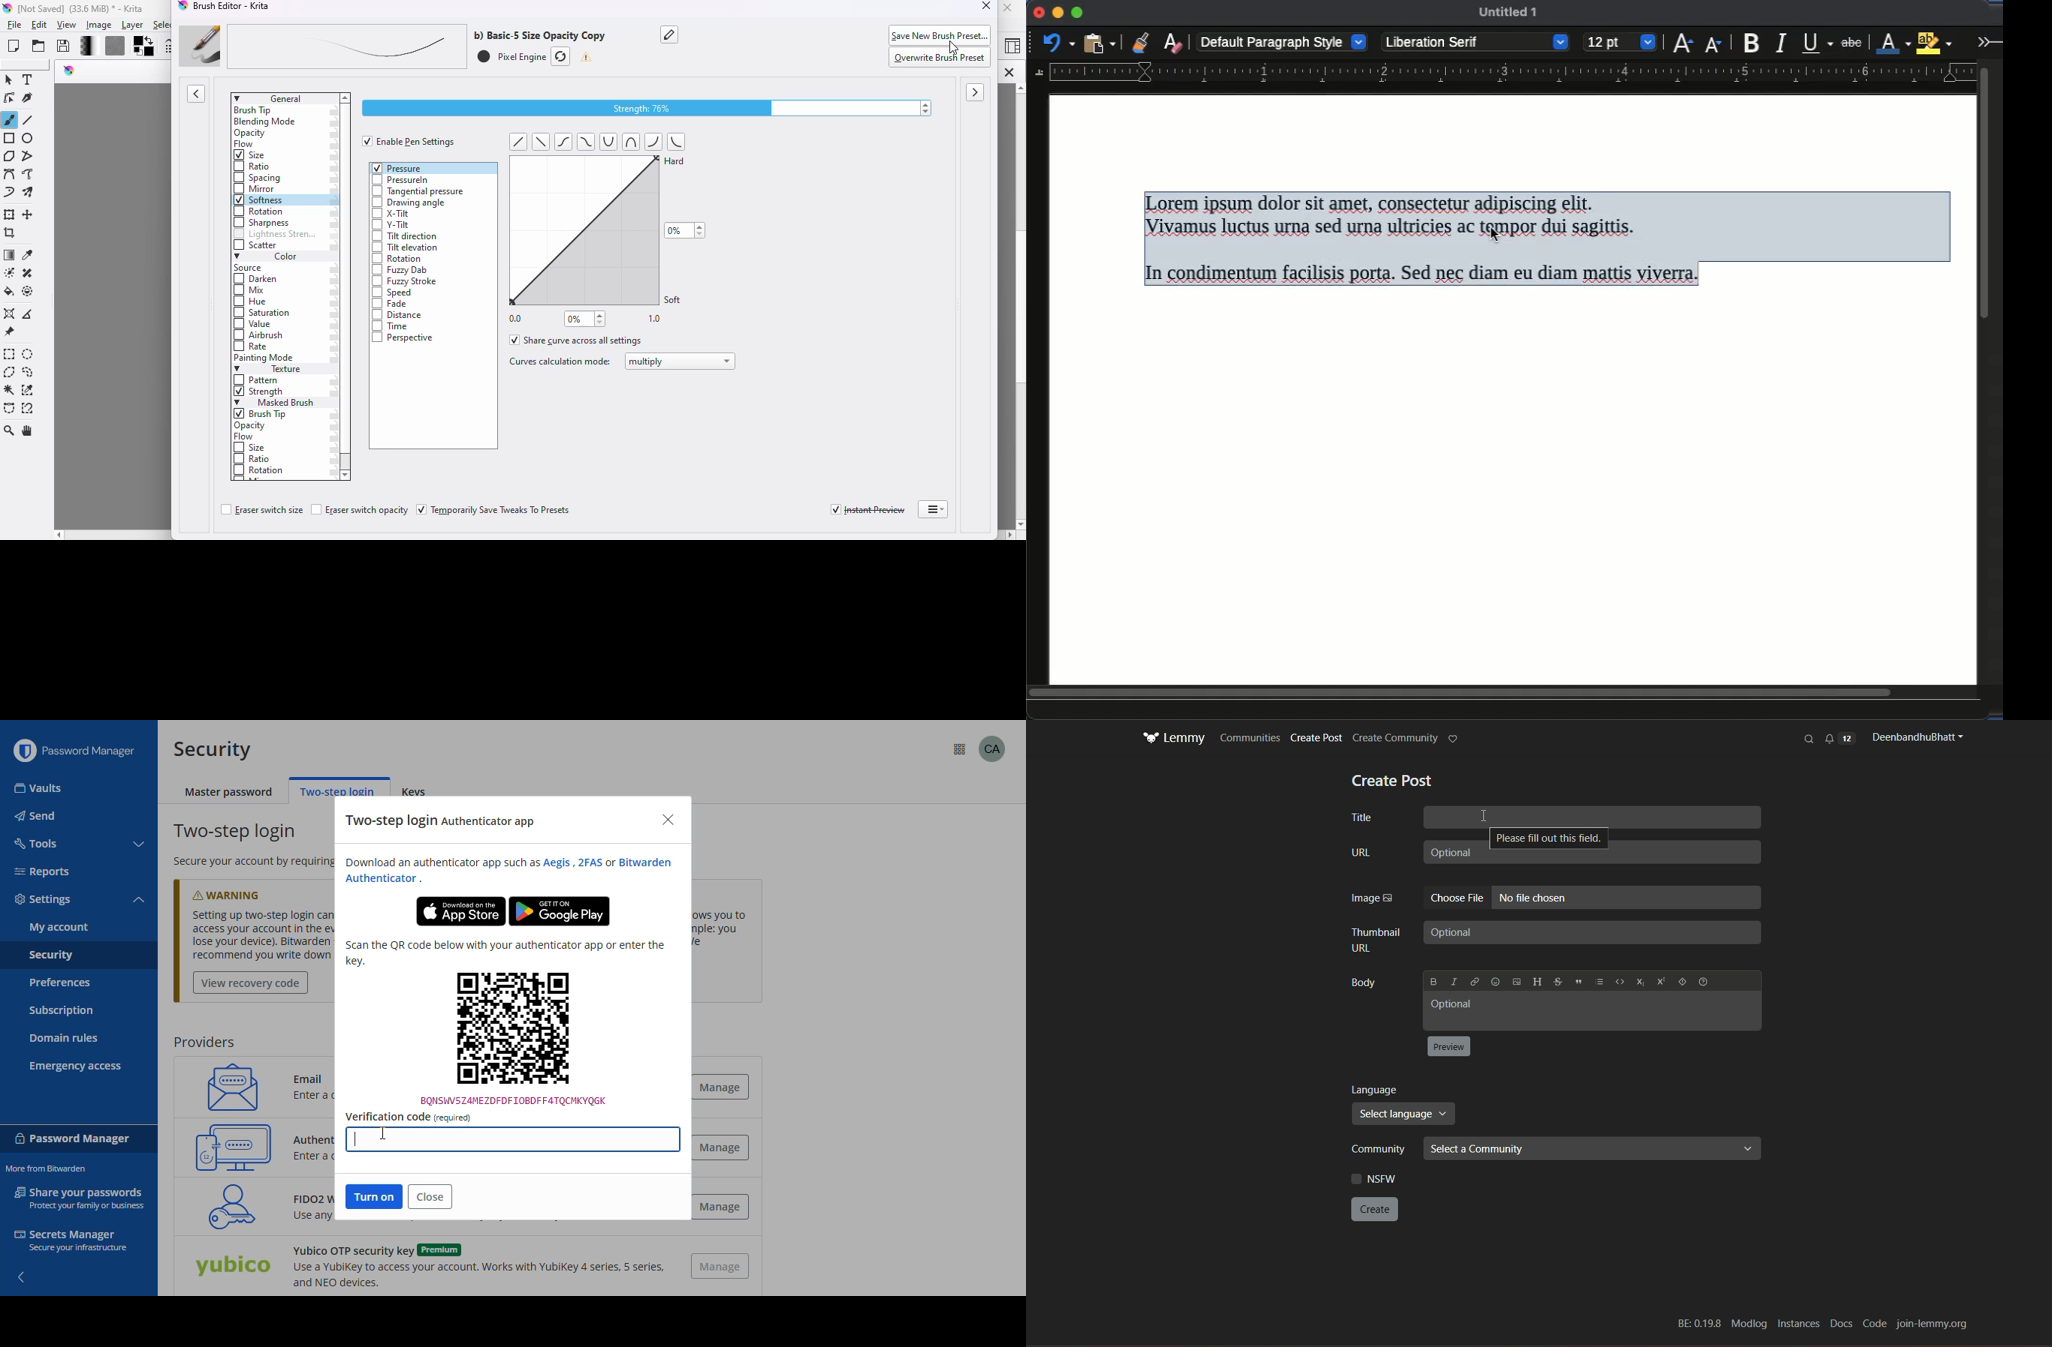  I want to click on scan the QR code below with your authenticator app or enter the key., so click(505, 953).